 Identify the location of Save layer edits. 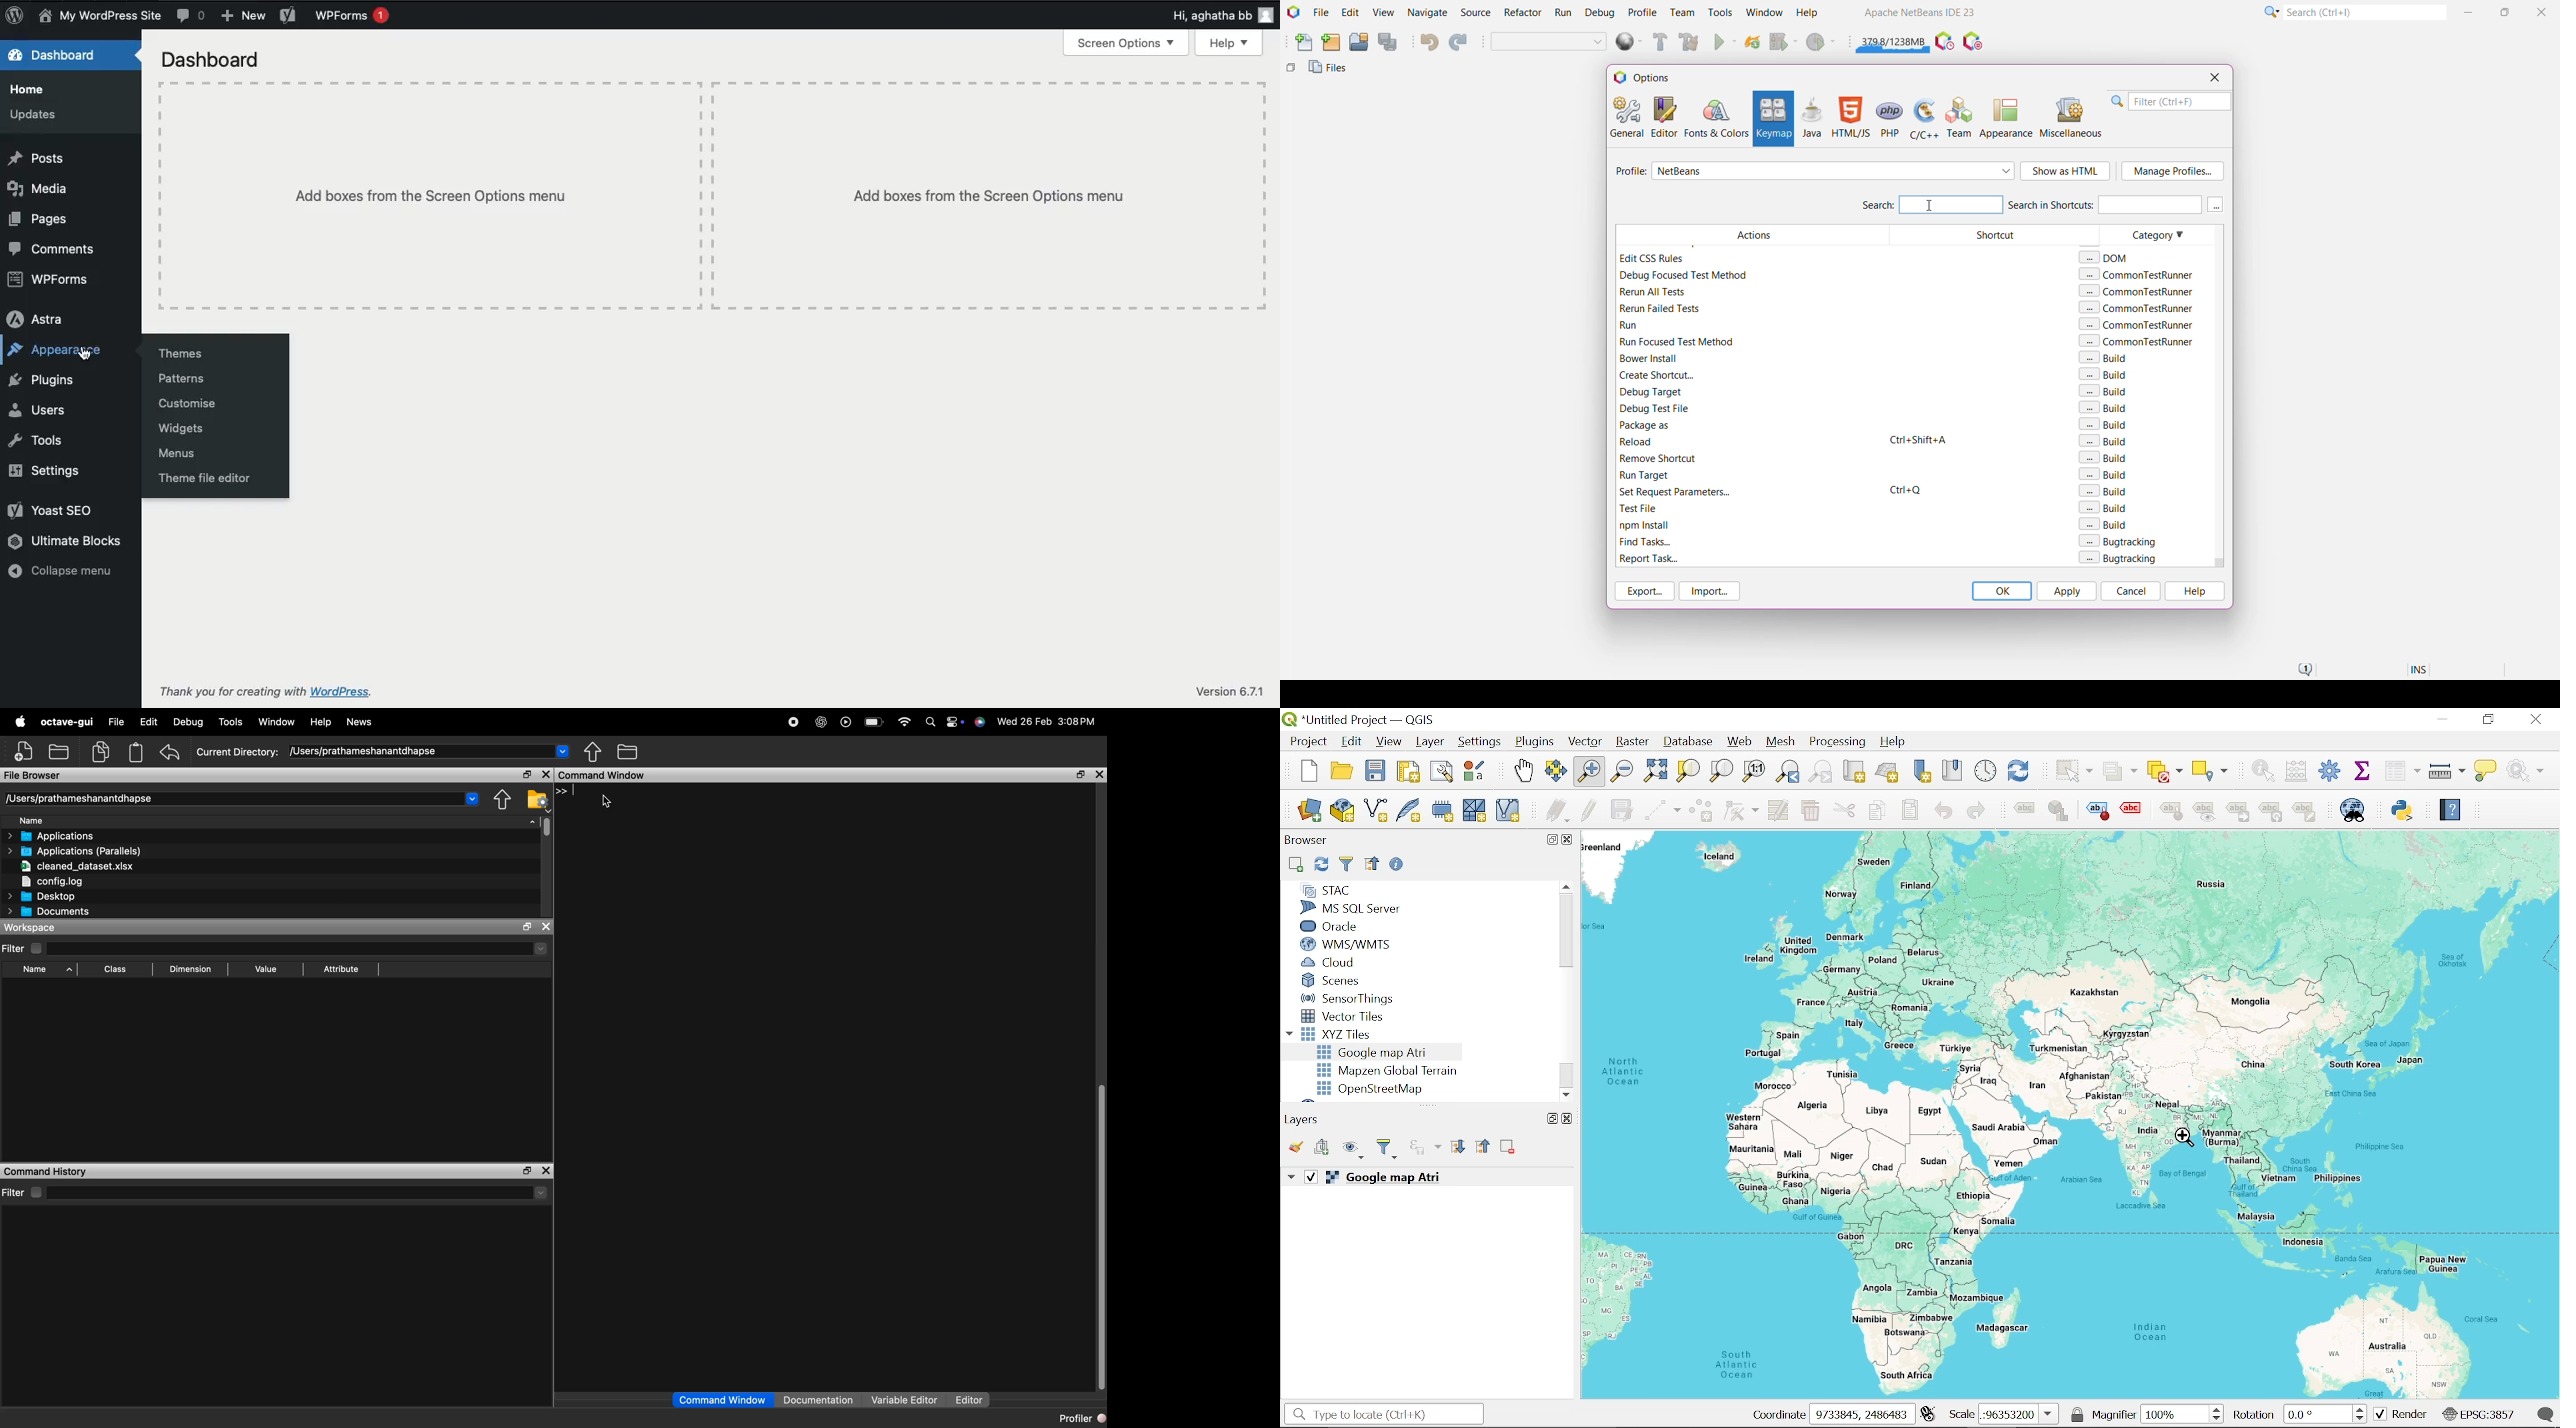
(1622, 810).